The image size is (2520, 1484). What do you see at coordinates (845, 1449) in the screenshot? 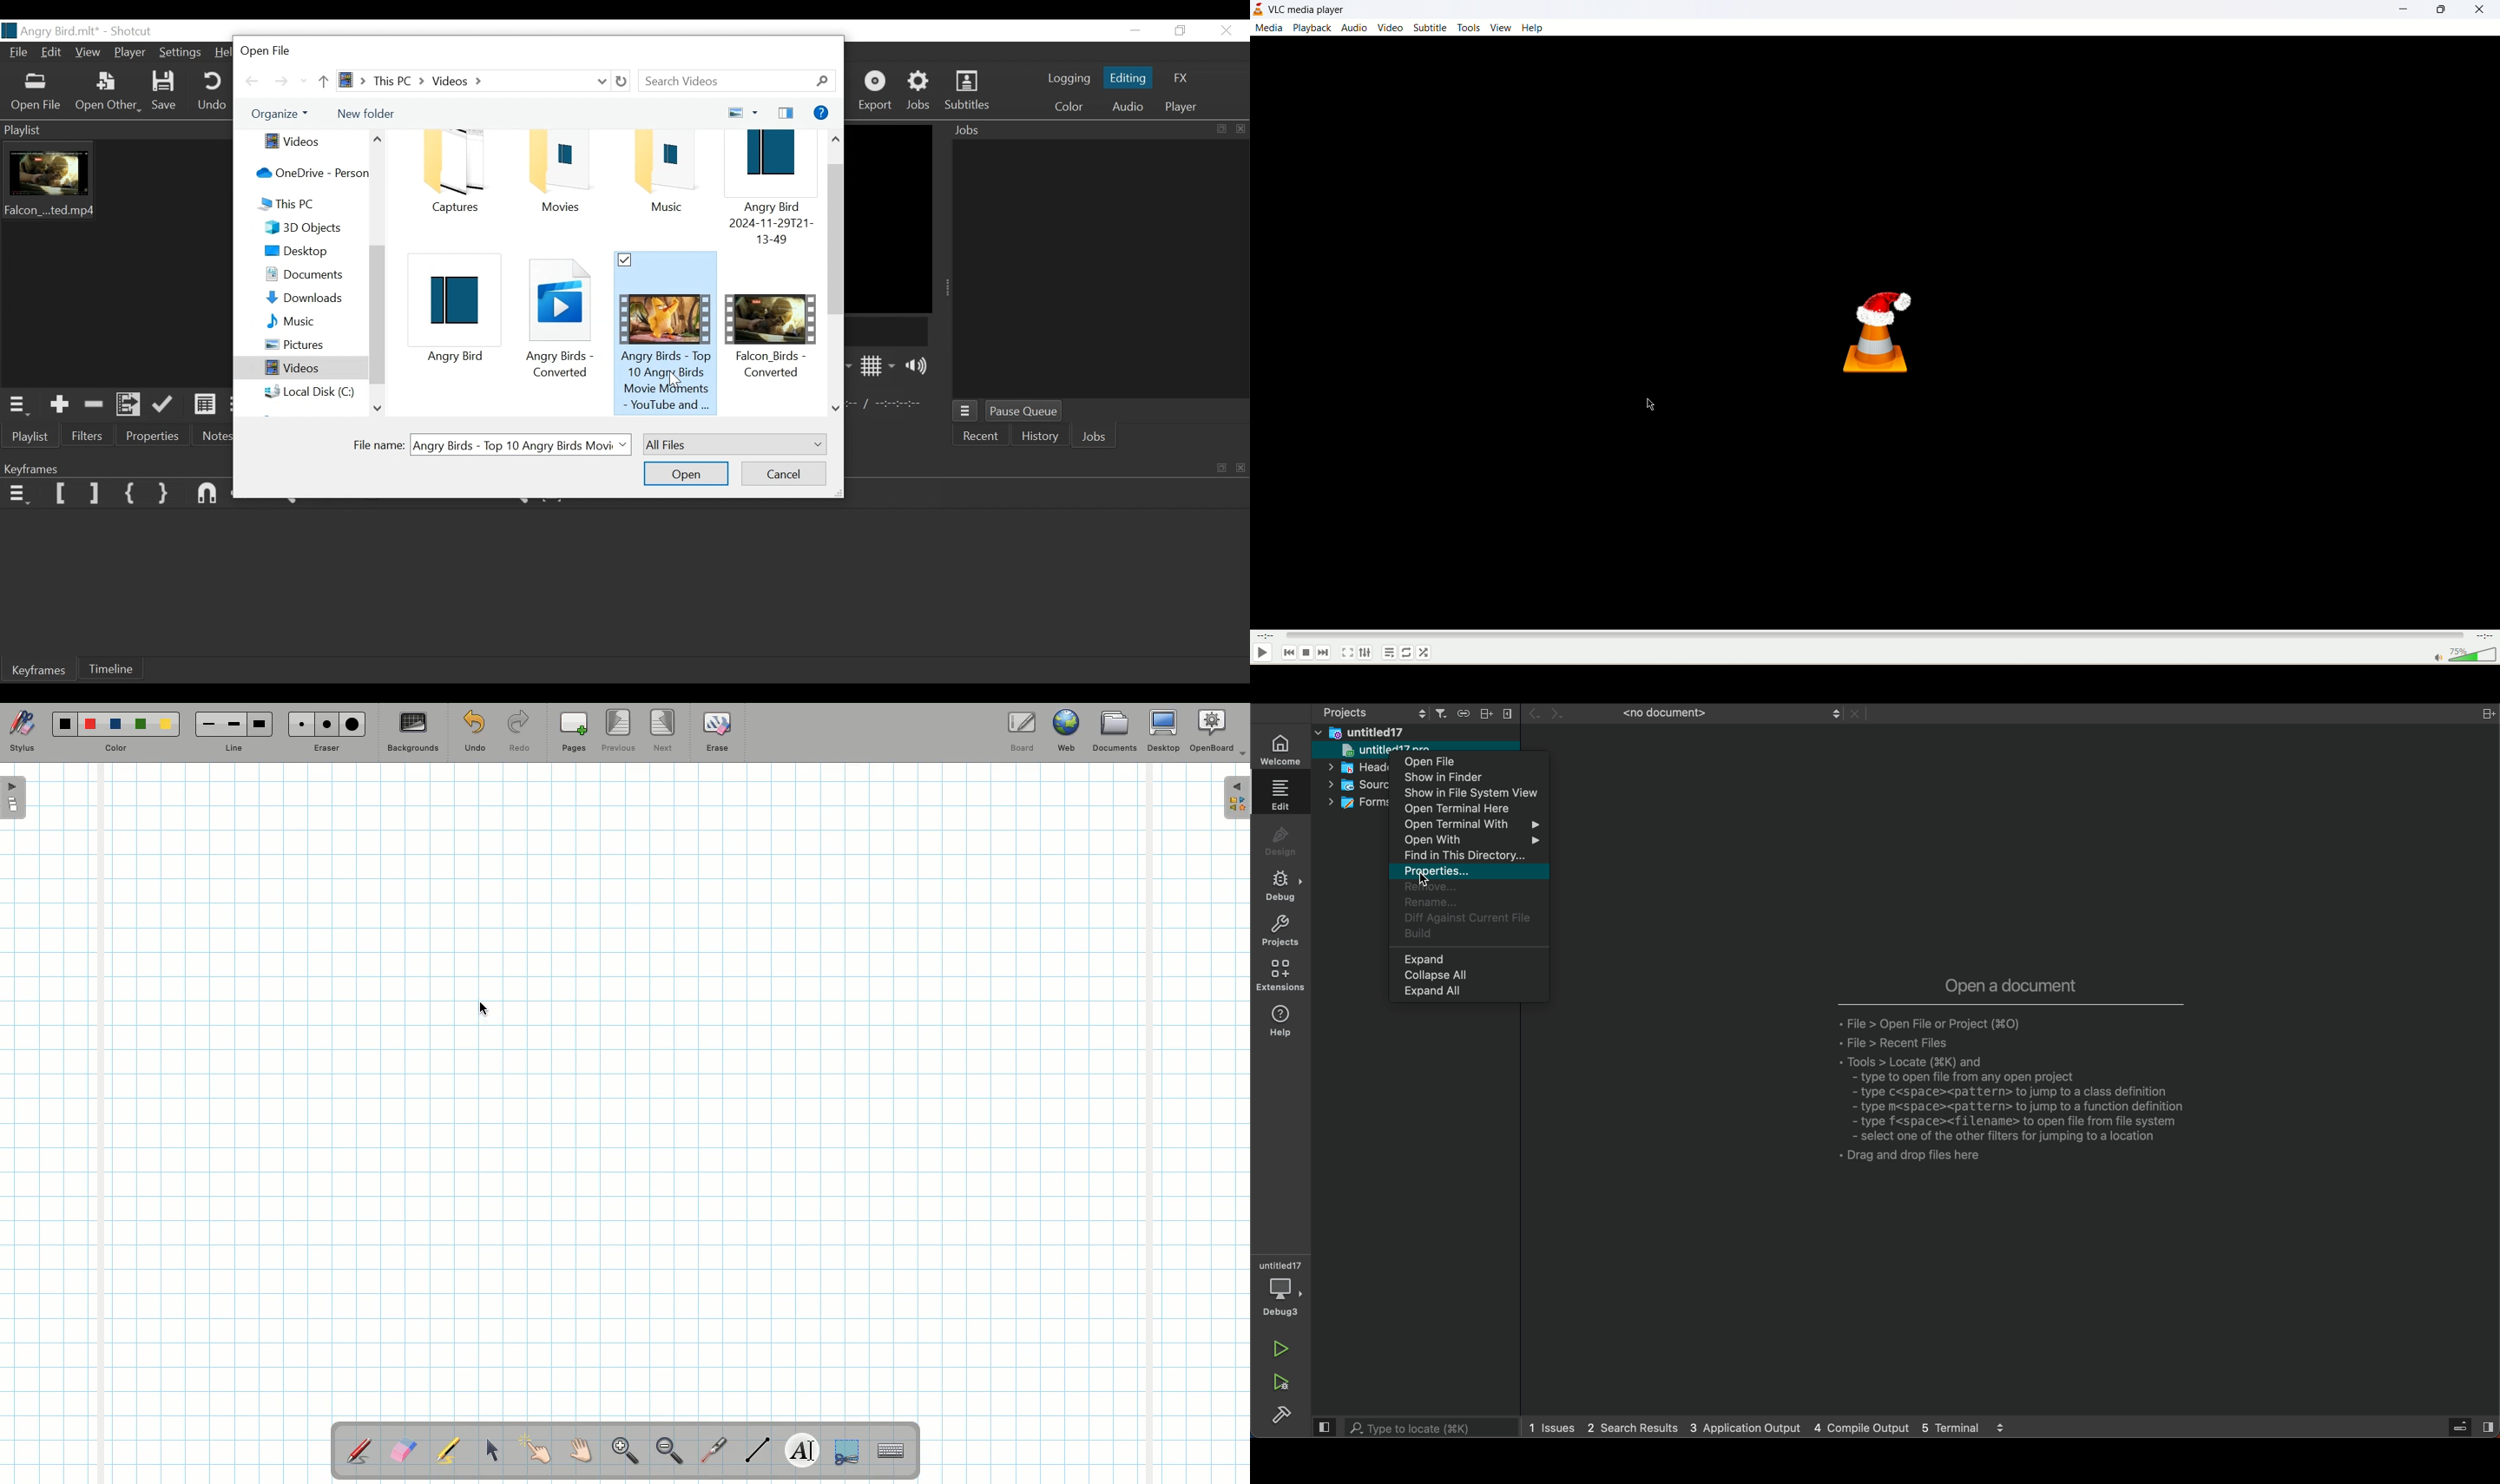
I see `Selection` at bounding box center [845, 1449].